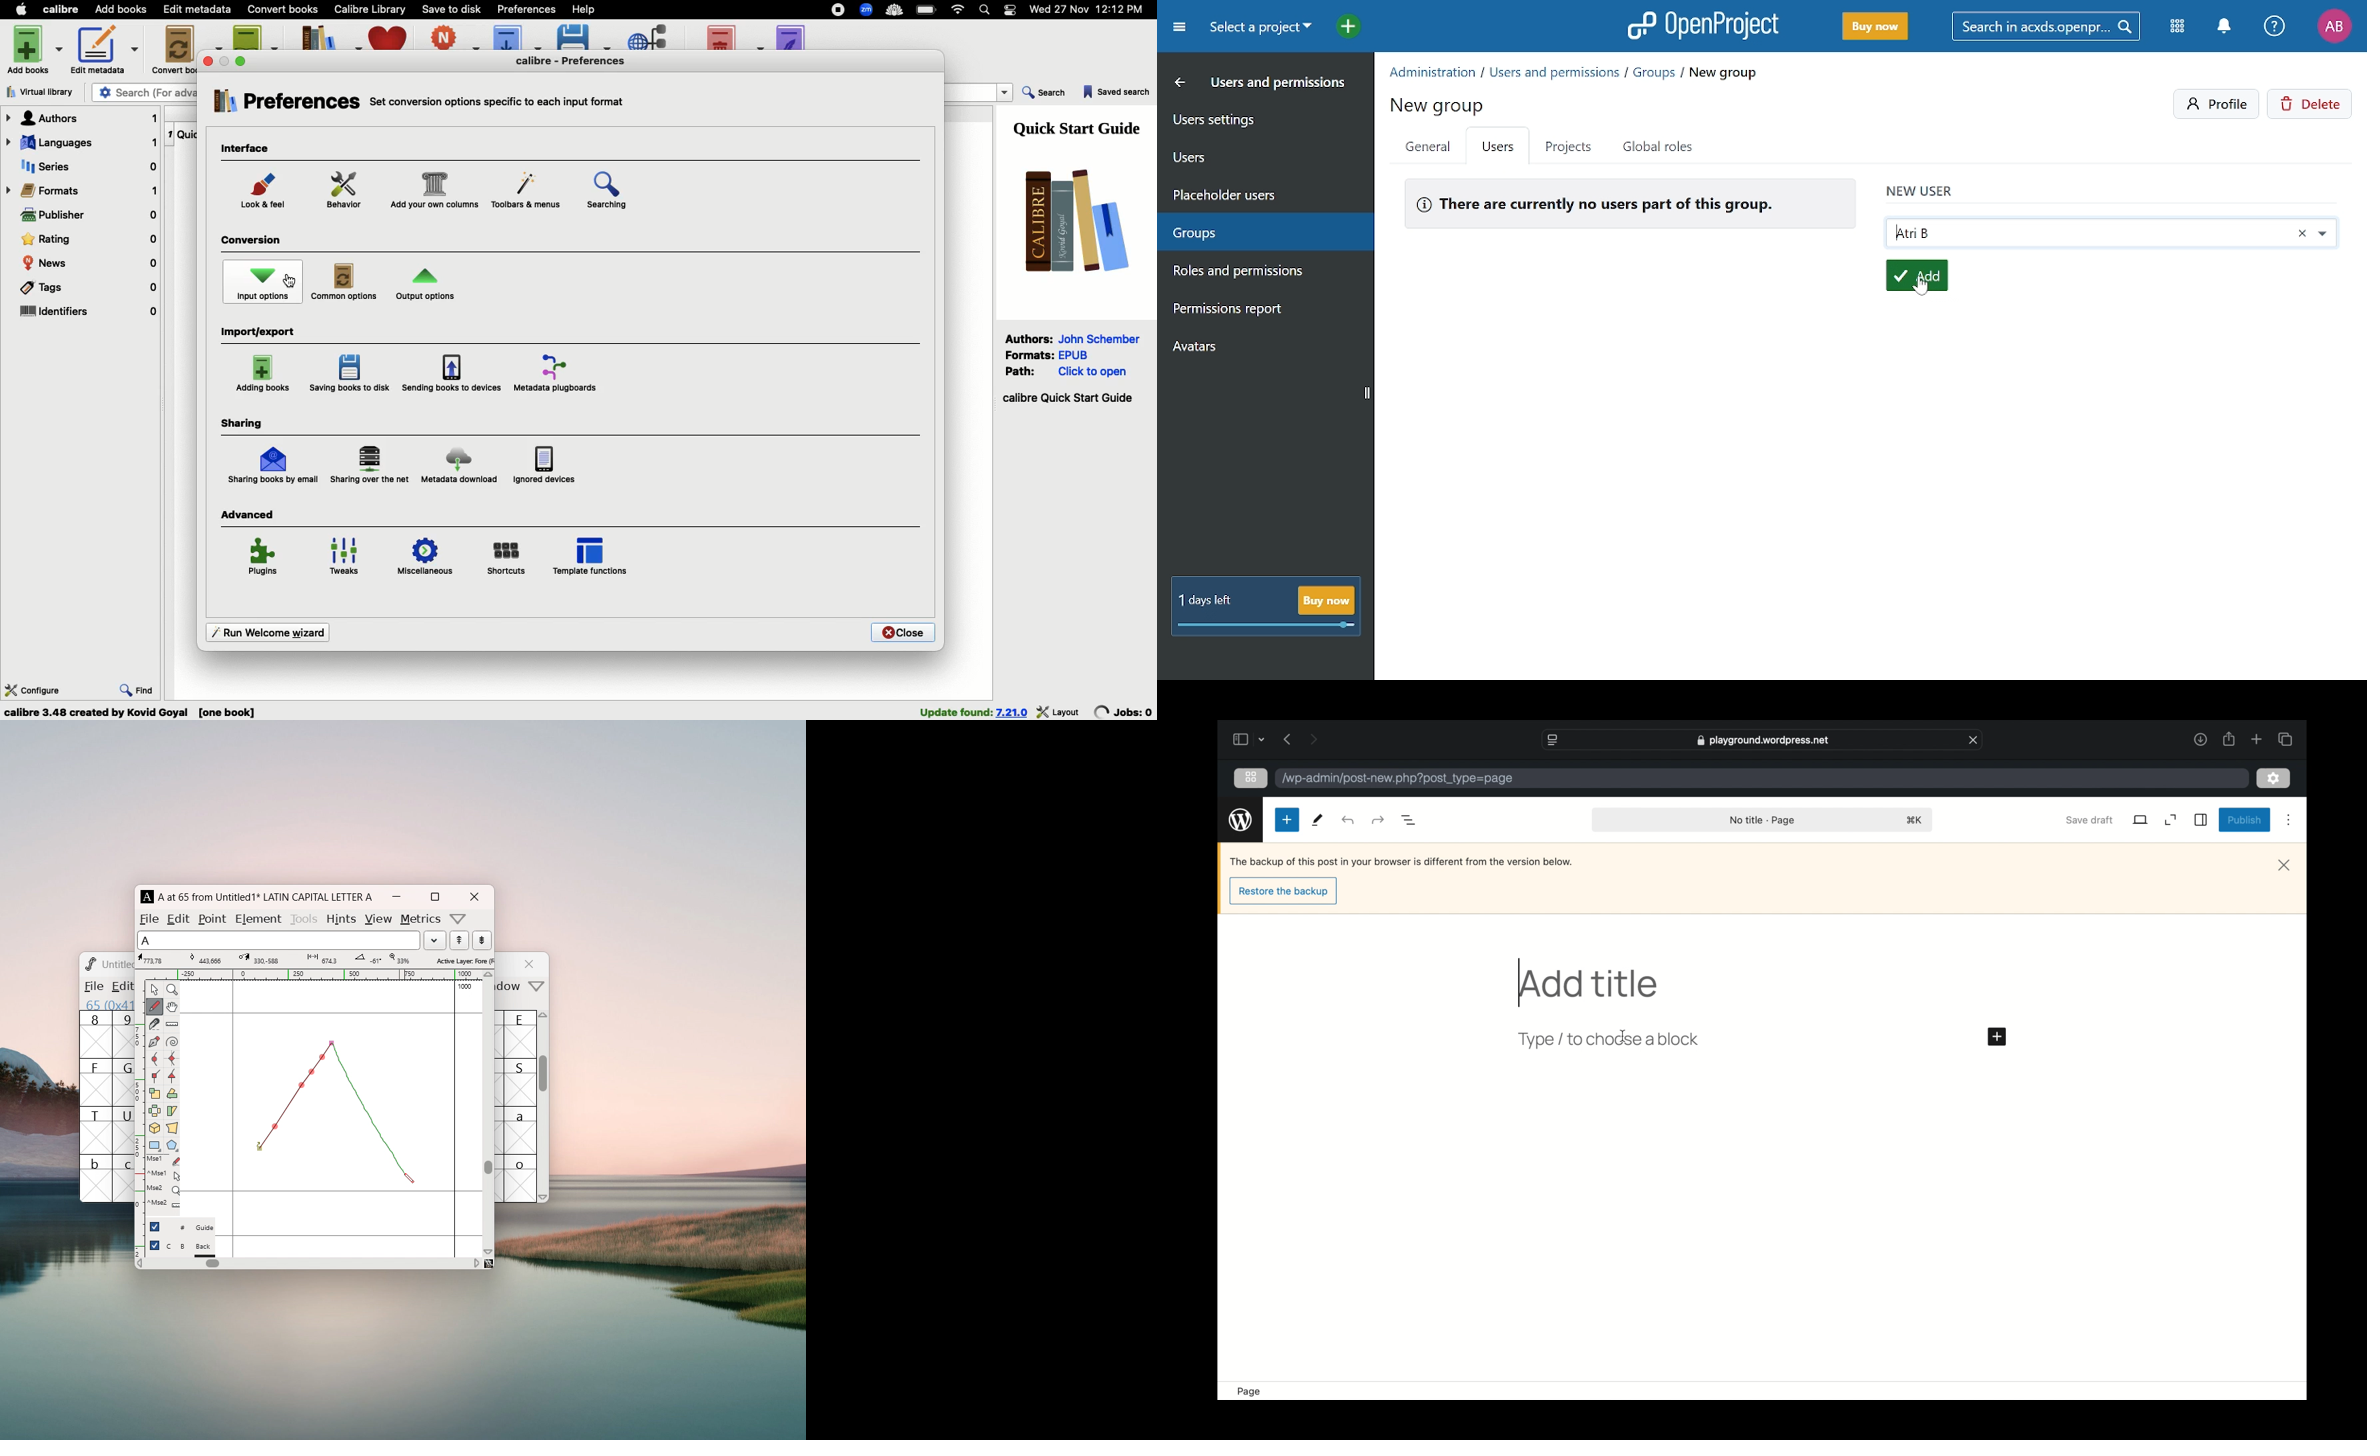 Image resolution: width=2380 pixels, height=1456 pixels. I want to click on Start guide, so click(1067, 399).